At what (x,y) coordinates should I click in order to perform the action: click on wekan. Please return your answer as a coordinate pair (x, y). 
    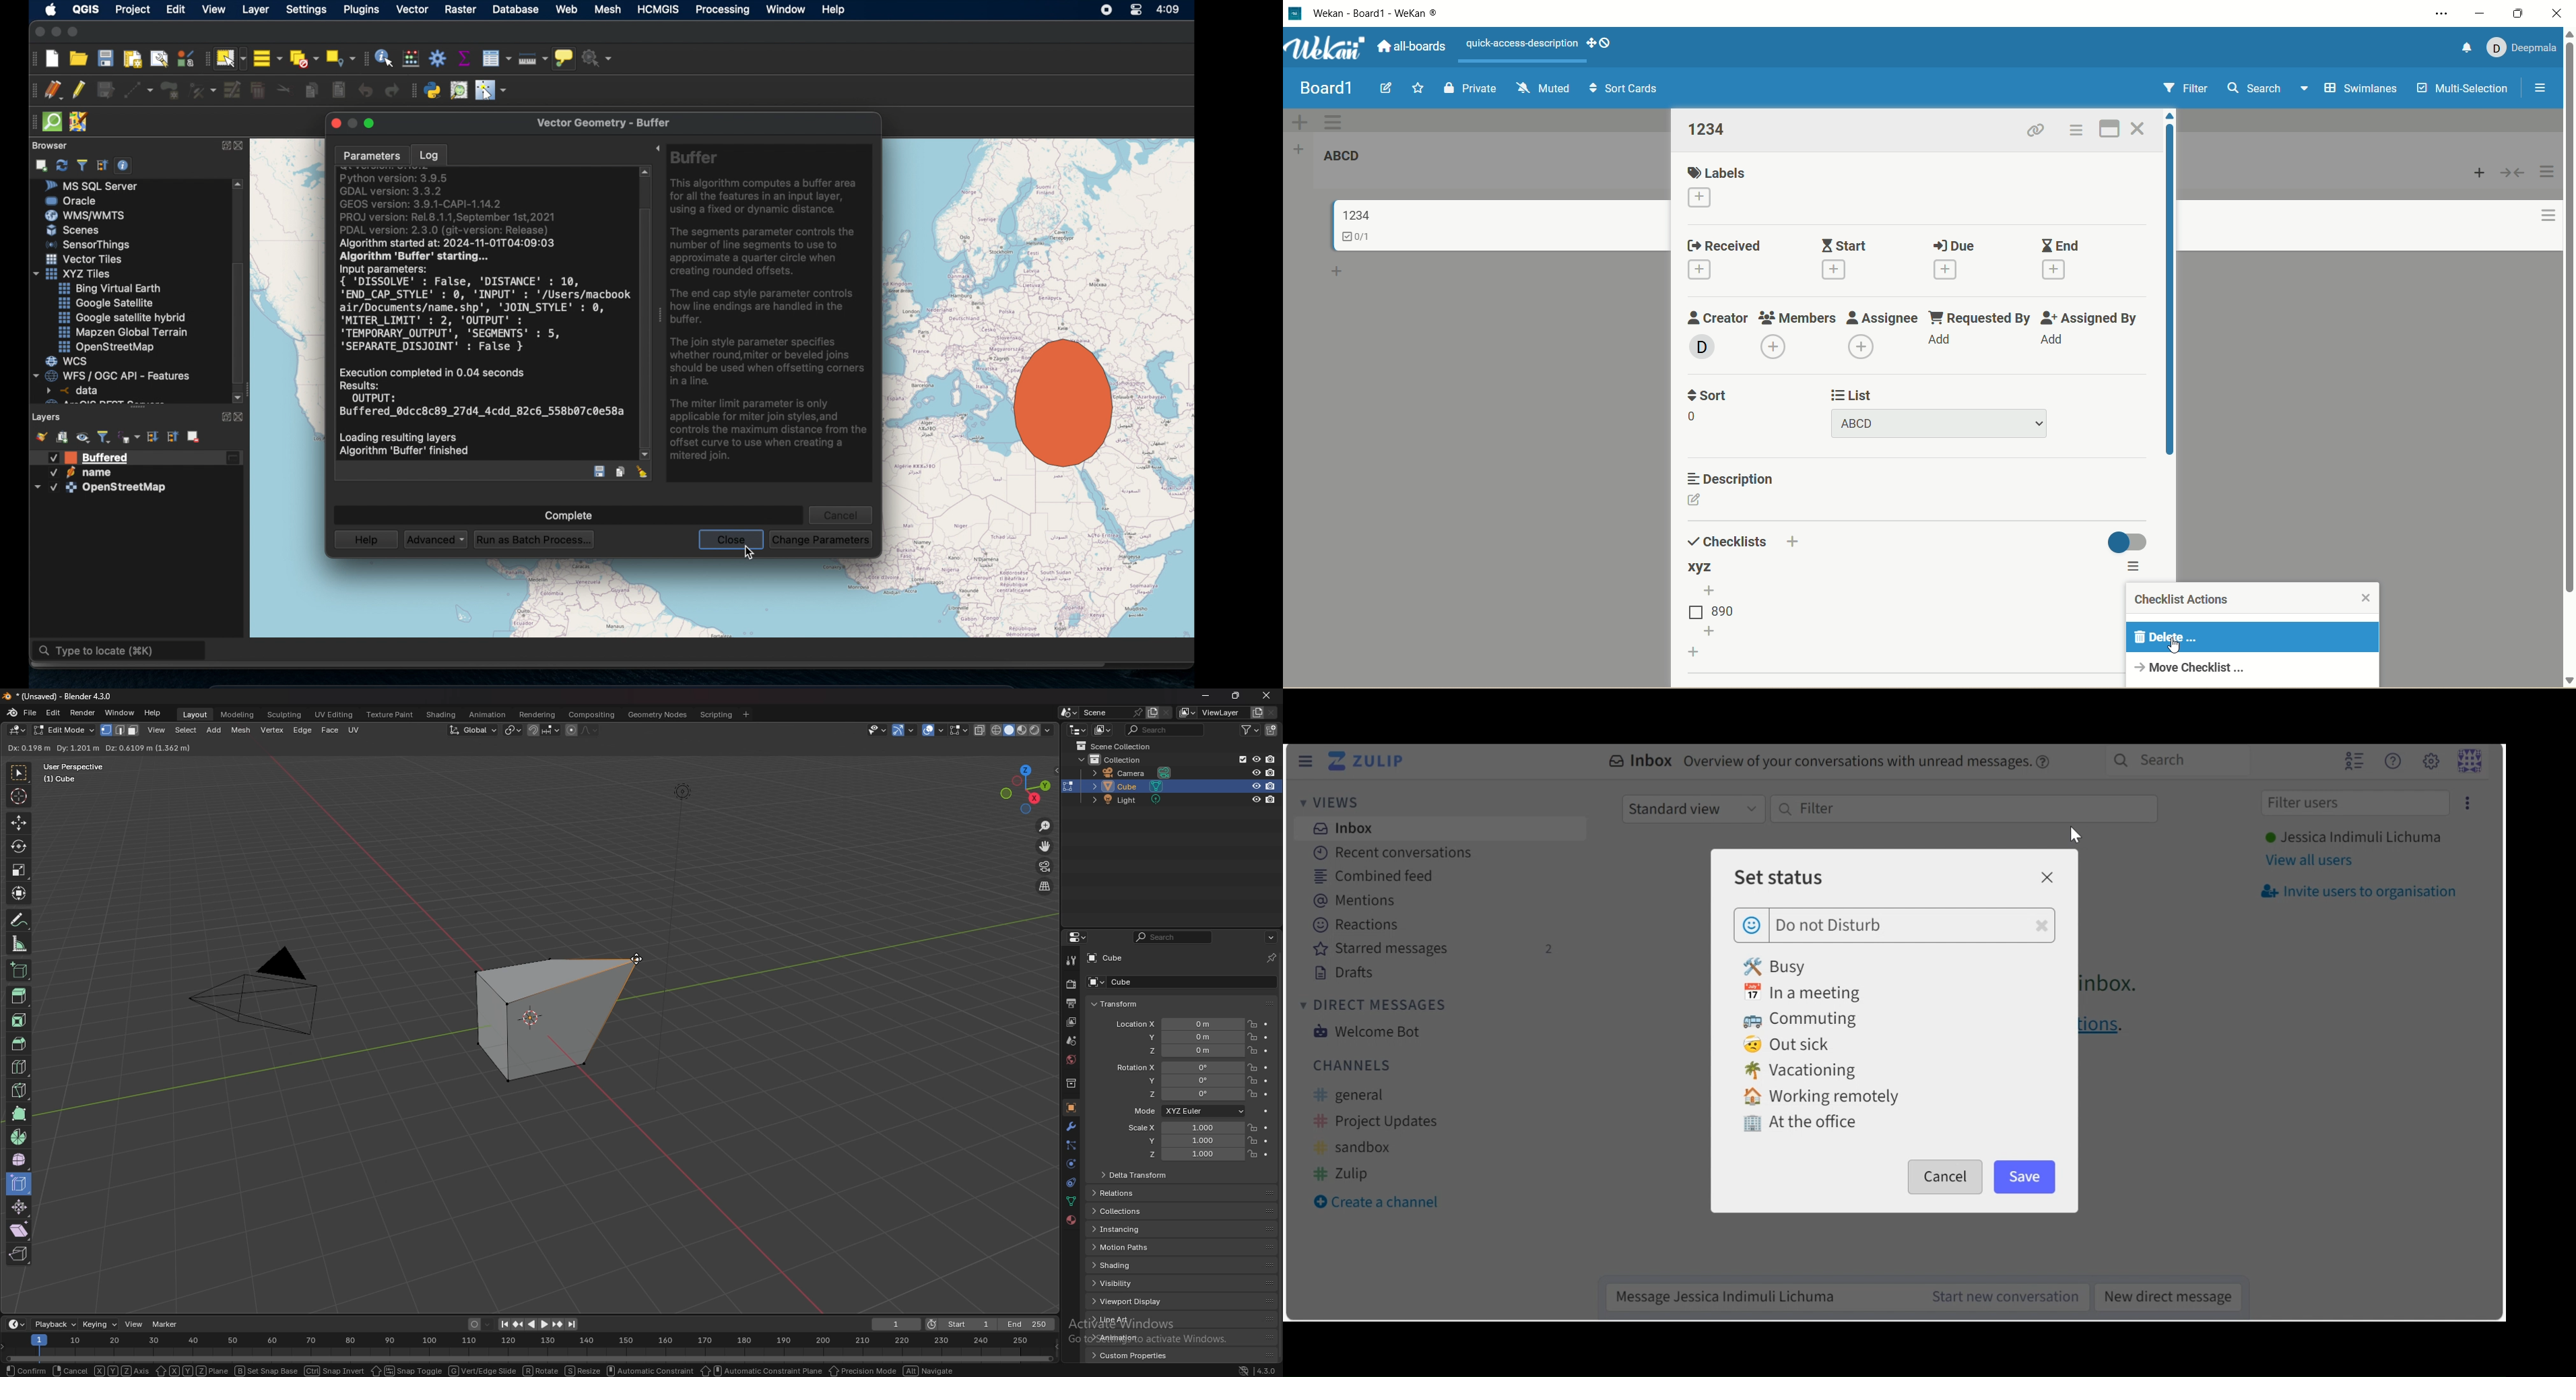
    Looking at the image, I should click on (1325, 49).